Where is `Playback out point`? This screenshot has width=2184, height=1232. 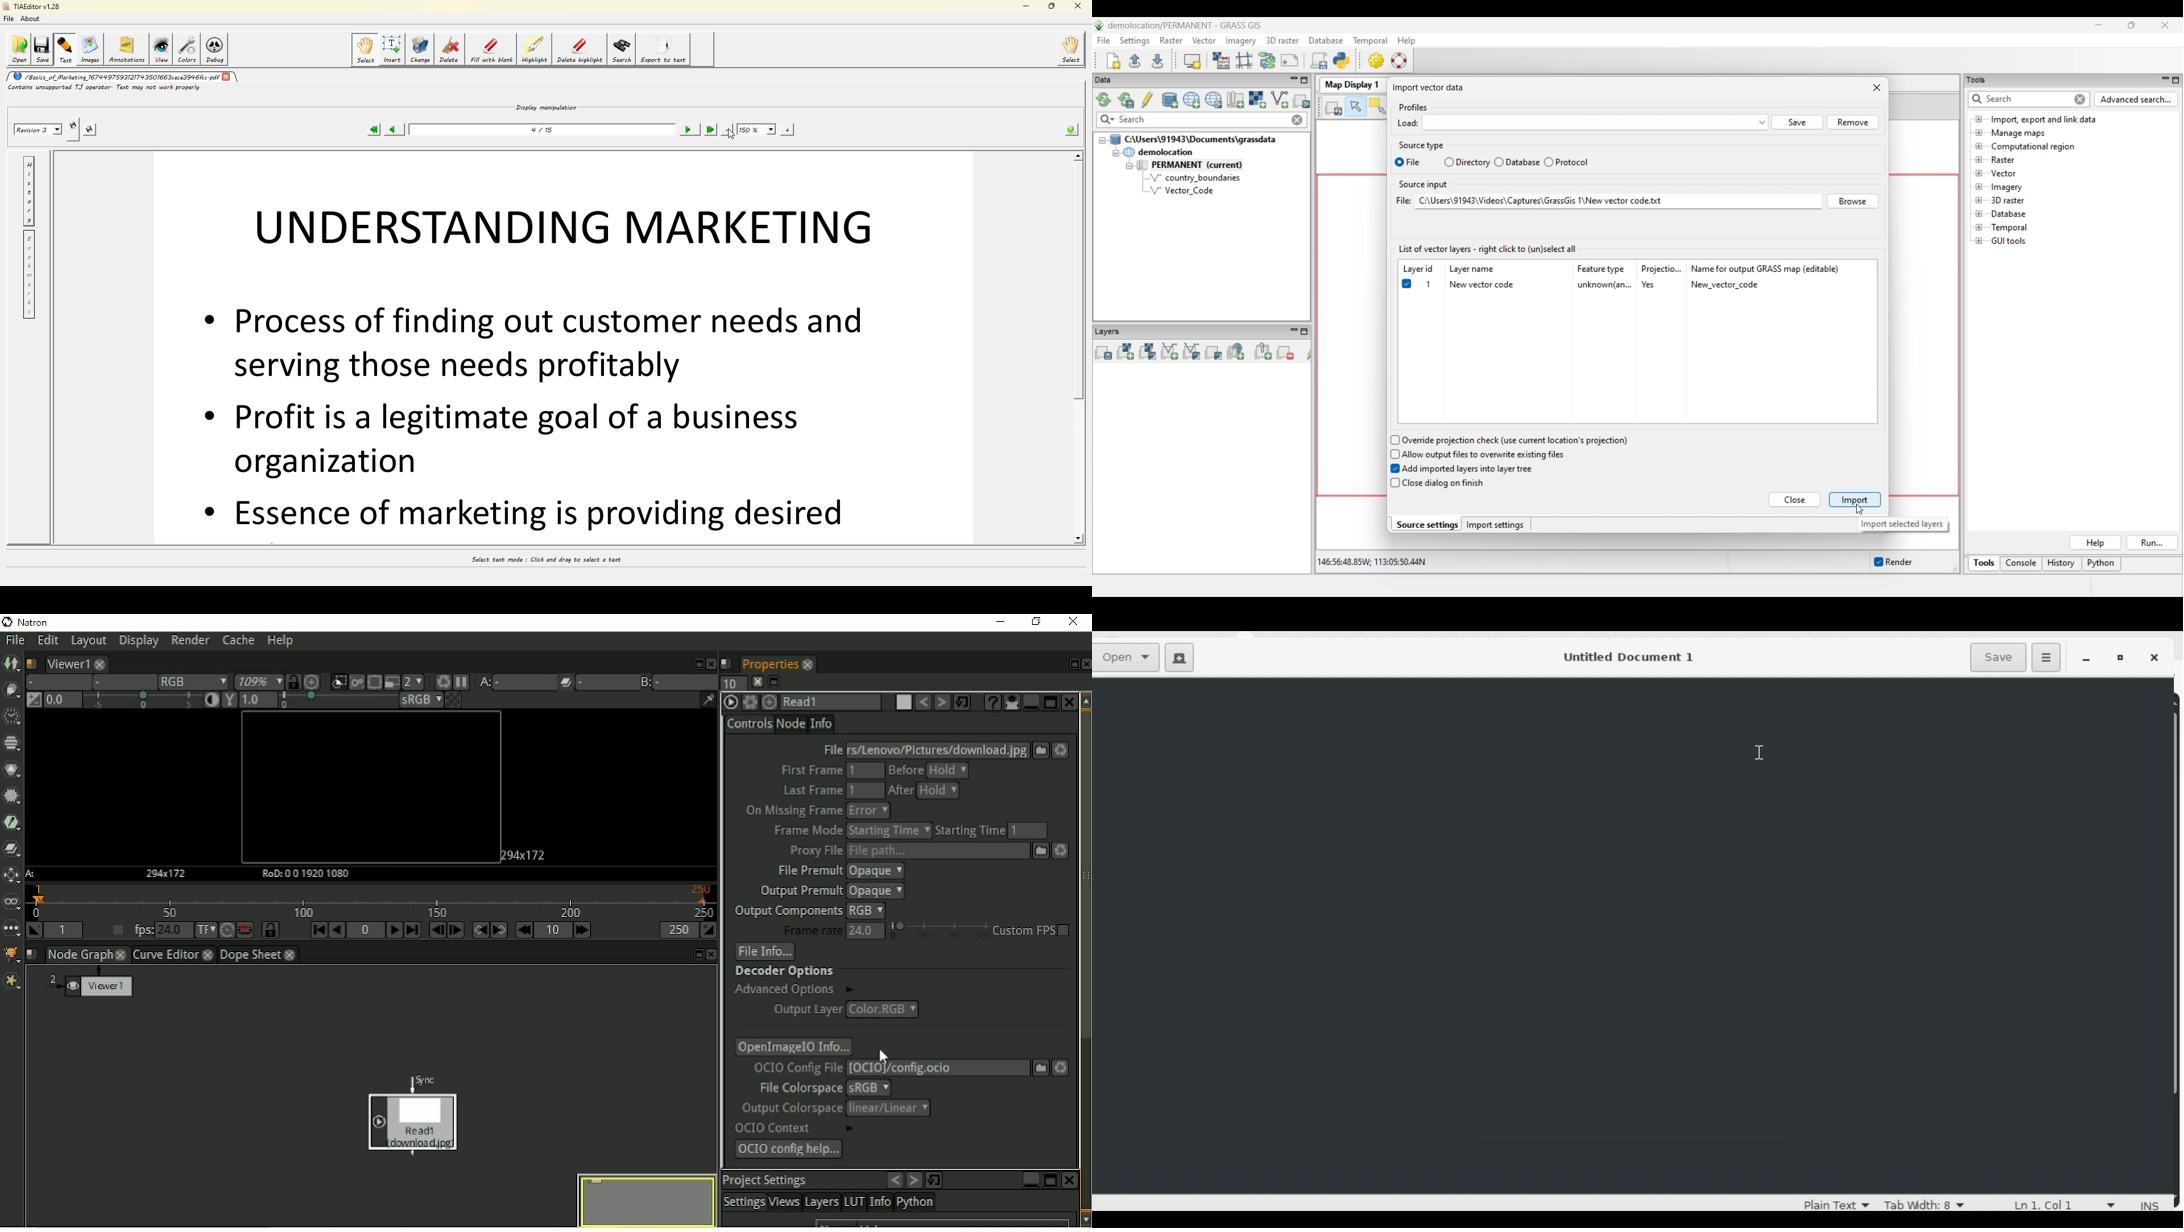 Playback out point is located at coordinates (680, 930).